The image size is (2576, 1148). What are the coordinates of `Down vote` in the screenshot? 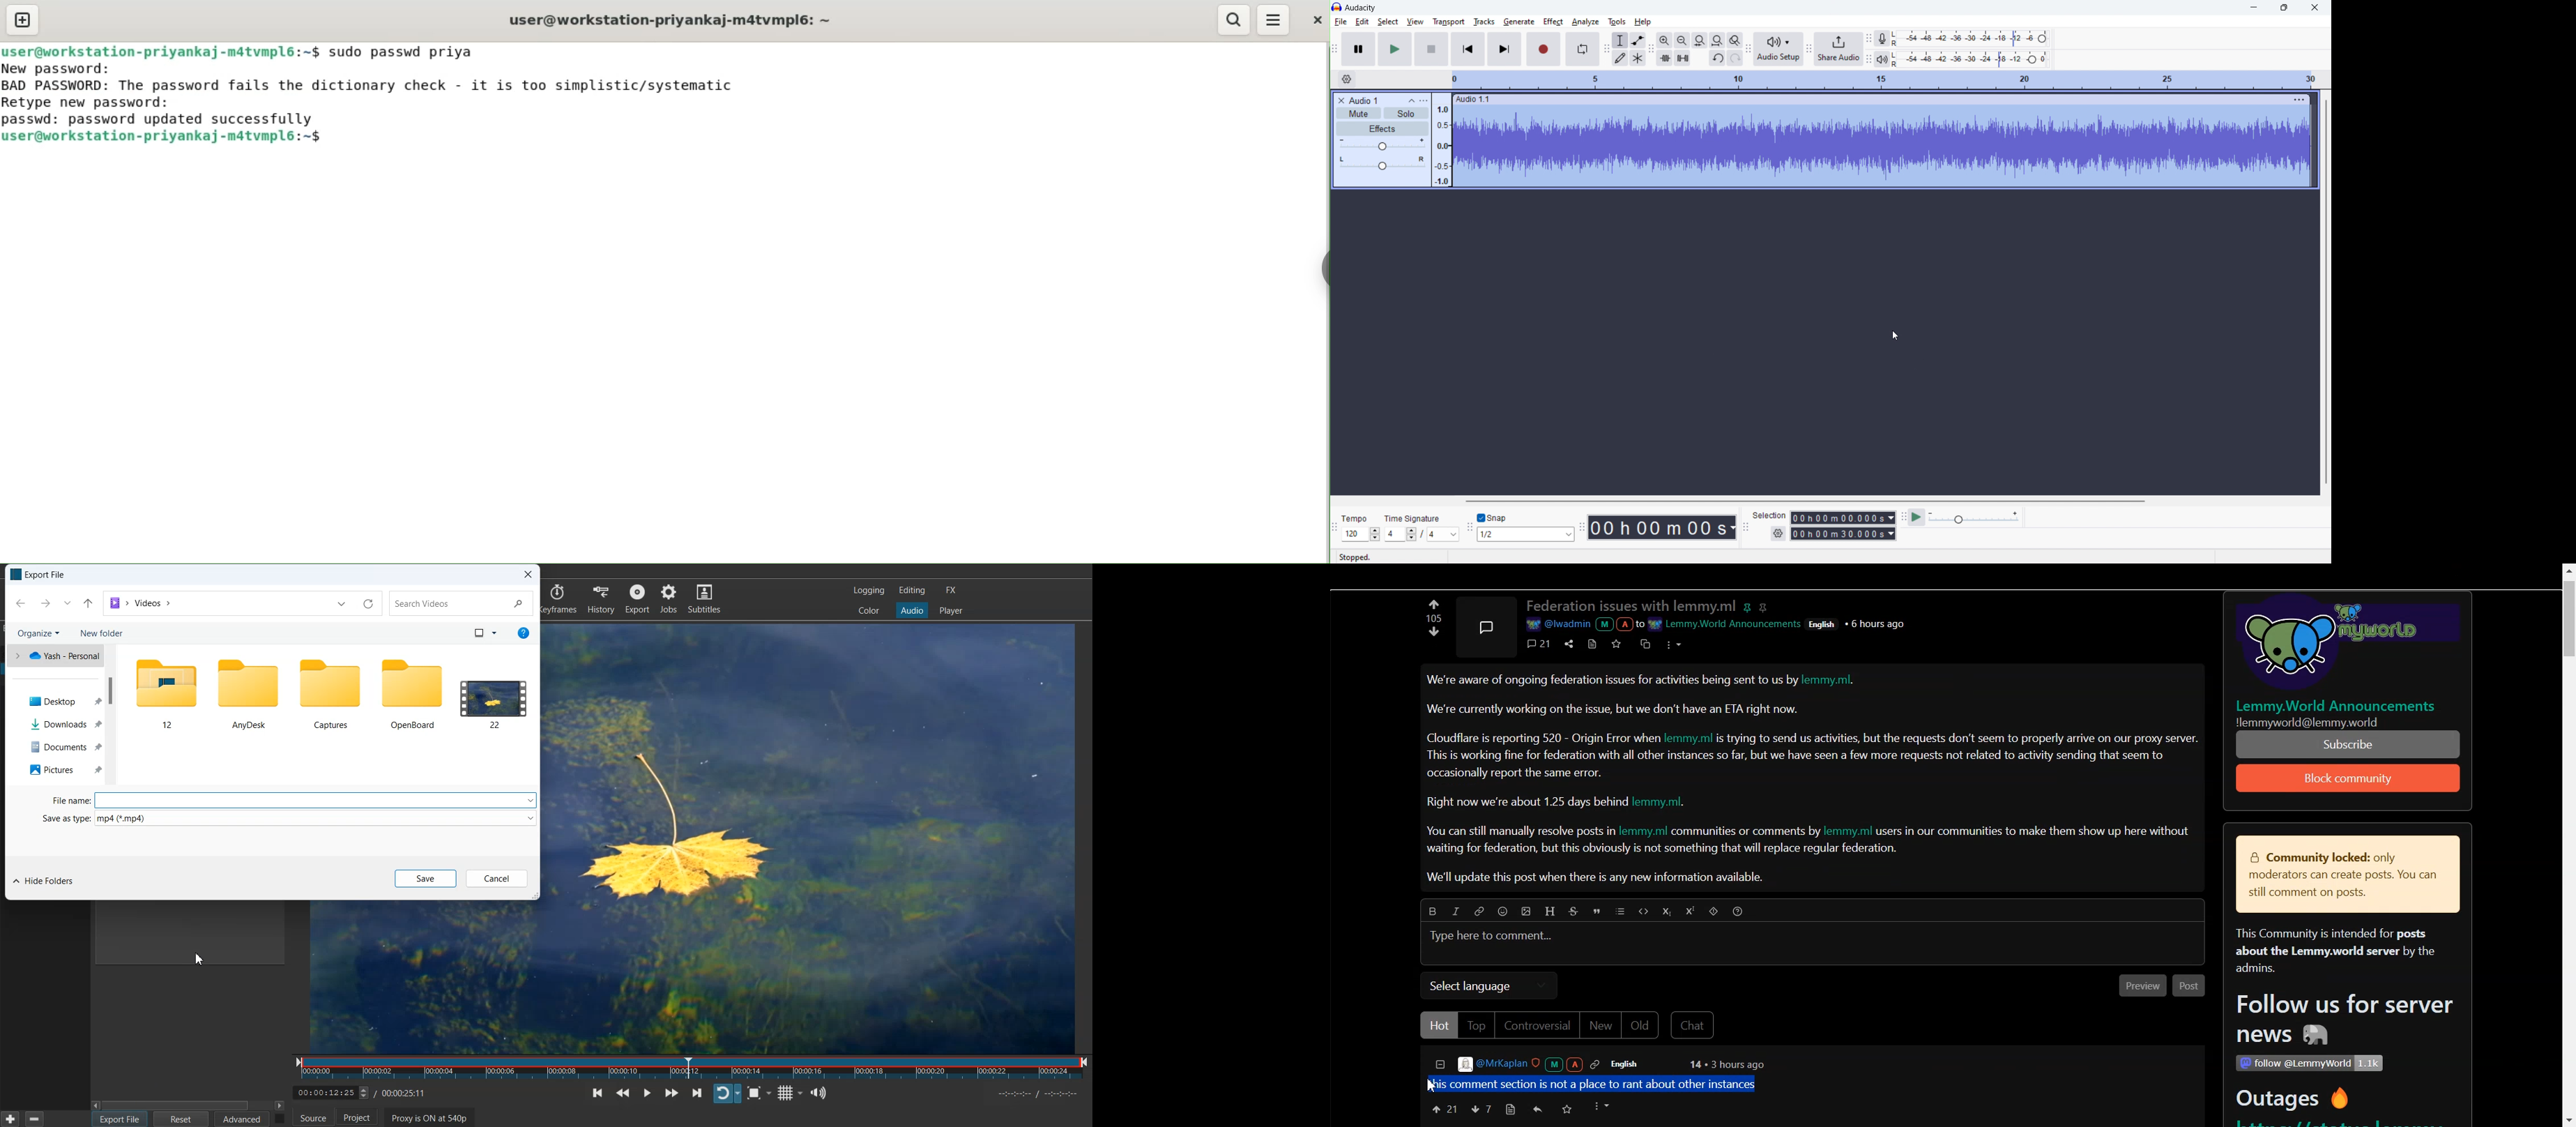 It's located at (1434, 604).